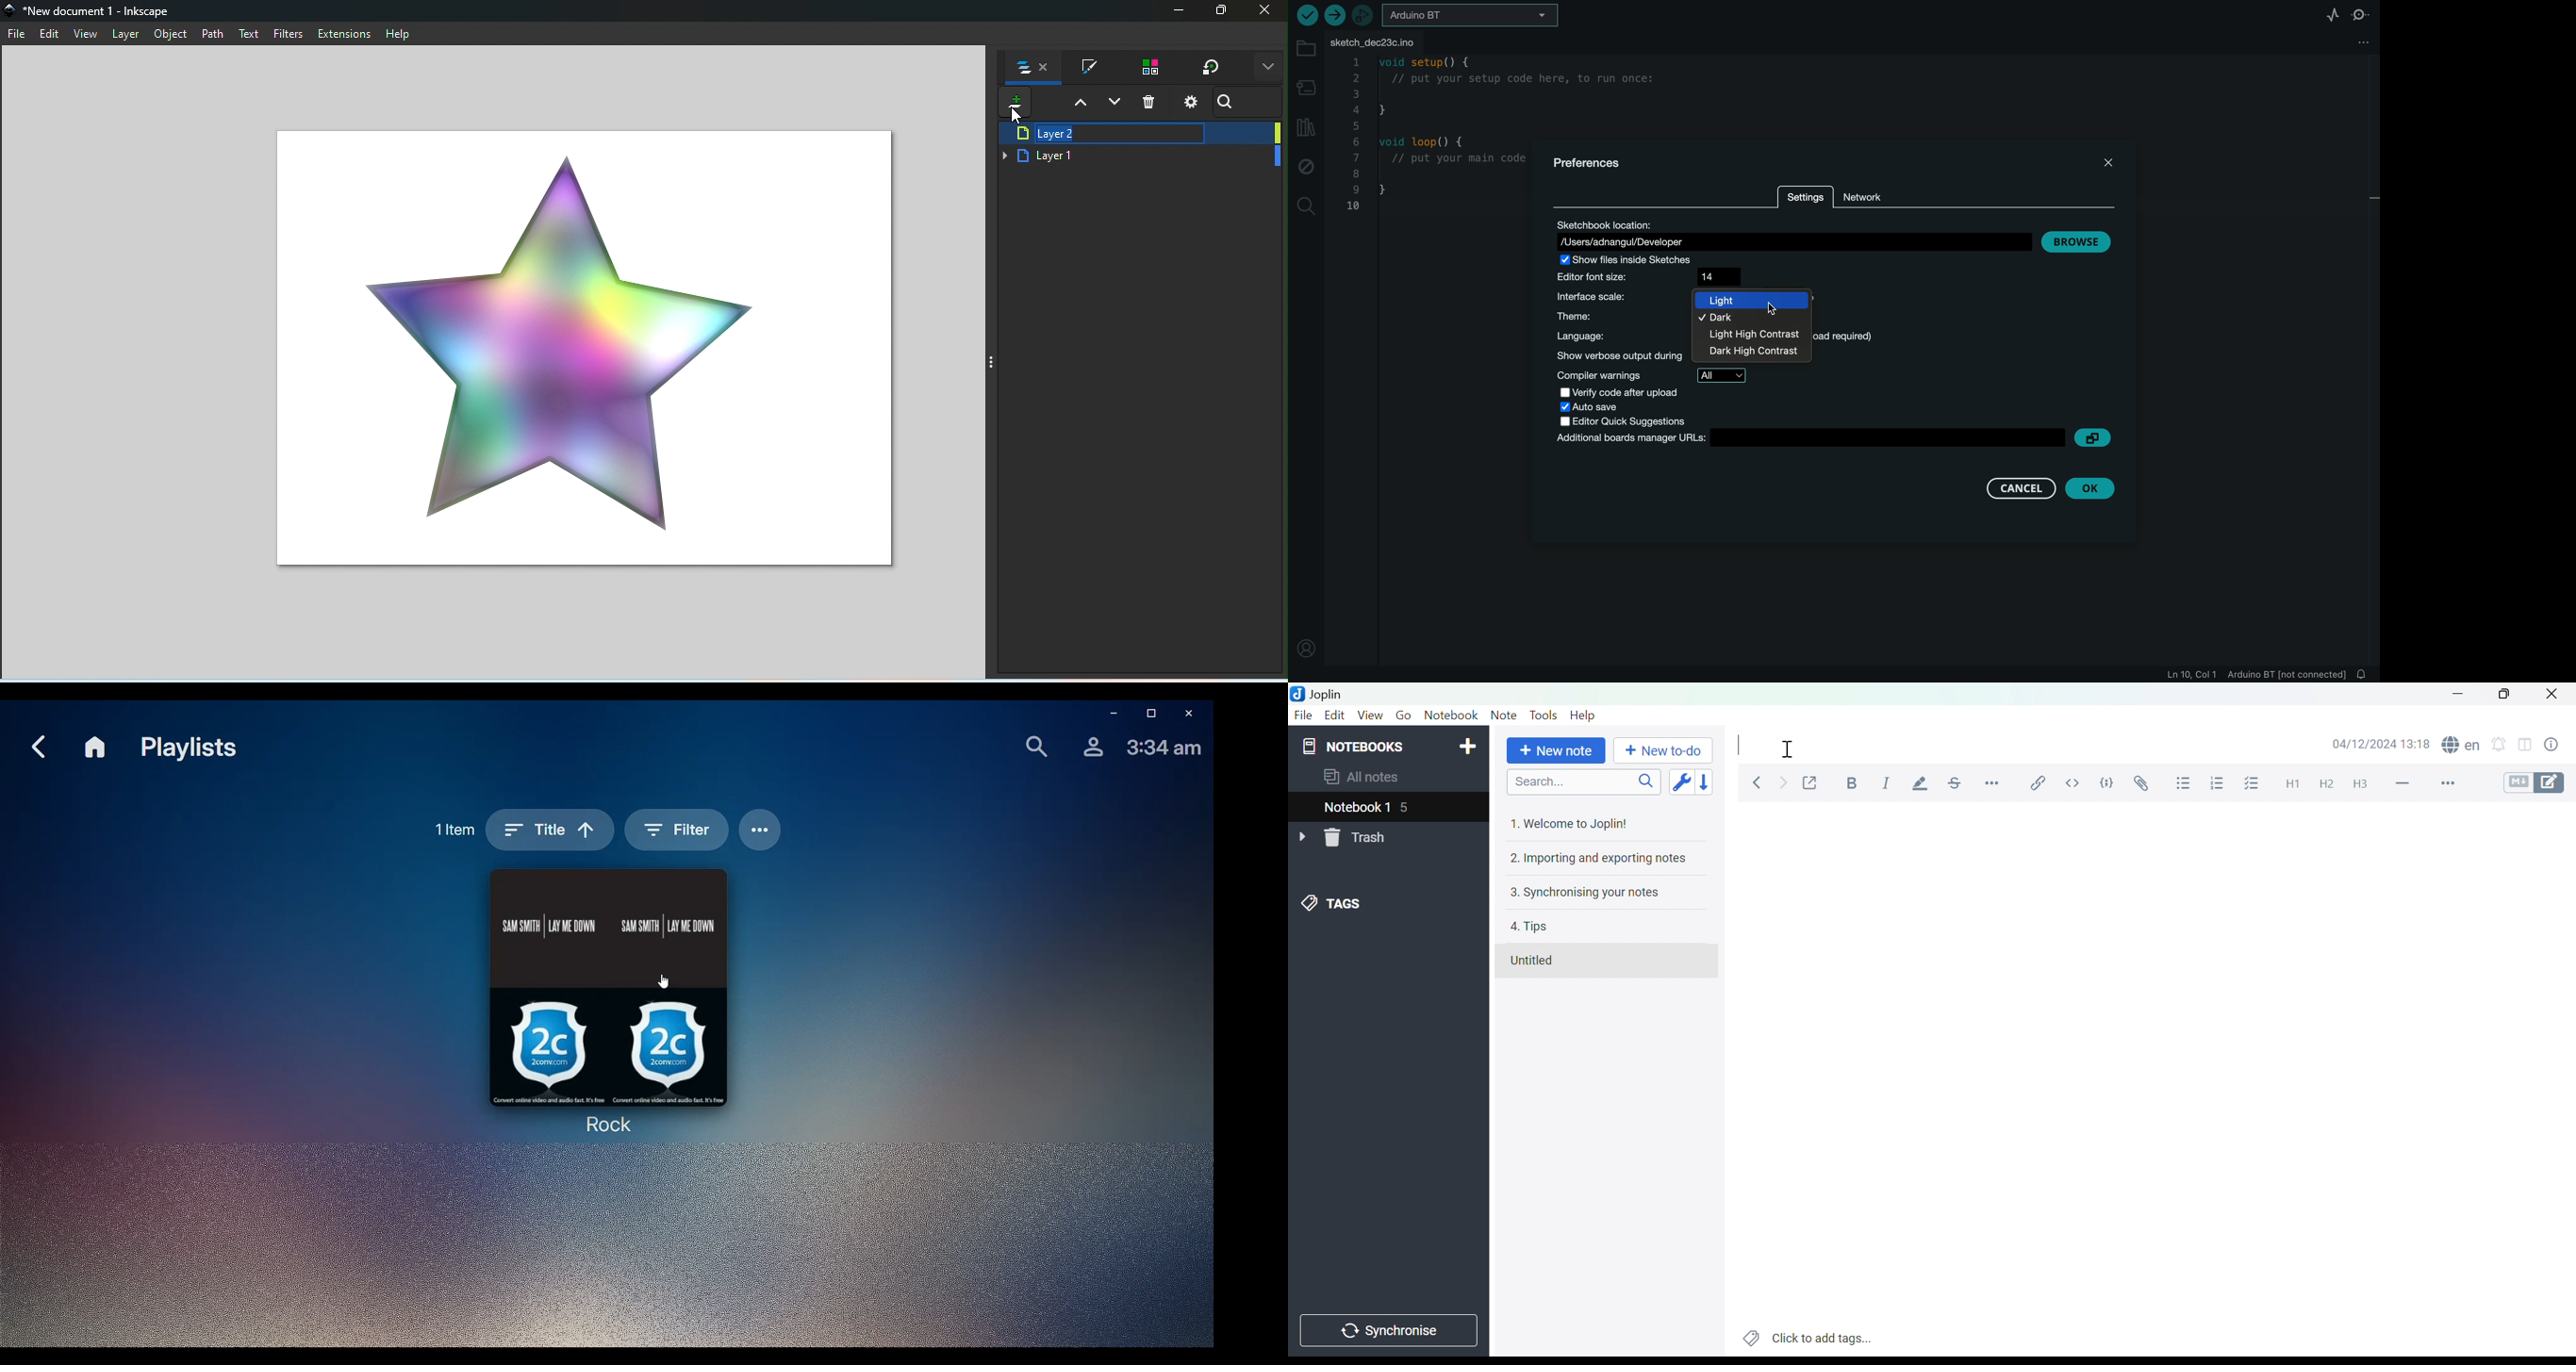 This screenshot has width=2576, height=1372. Describe the element at coordinates (2462, 745) in the screenshot. I see `spell checker` at that location.